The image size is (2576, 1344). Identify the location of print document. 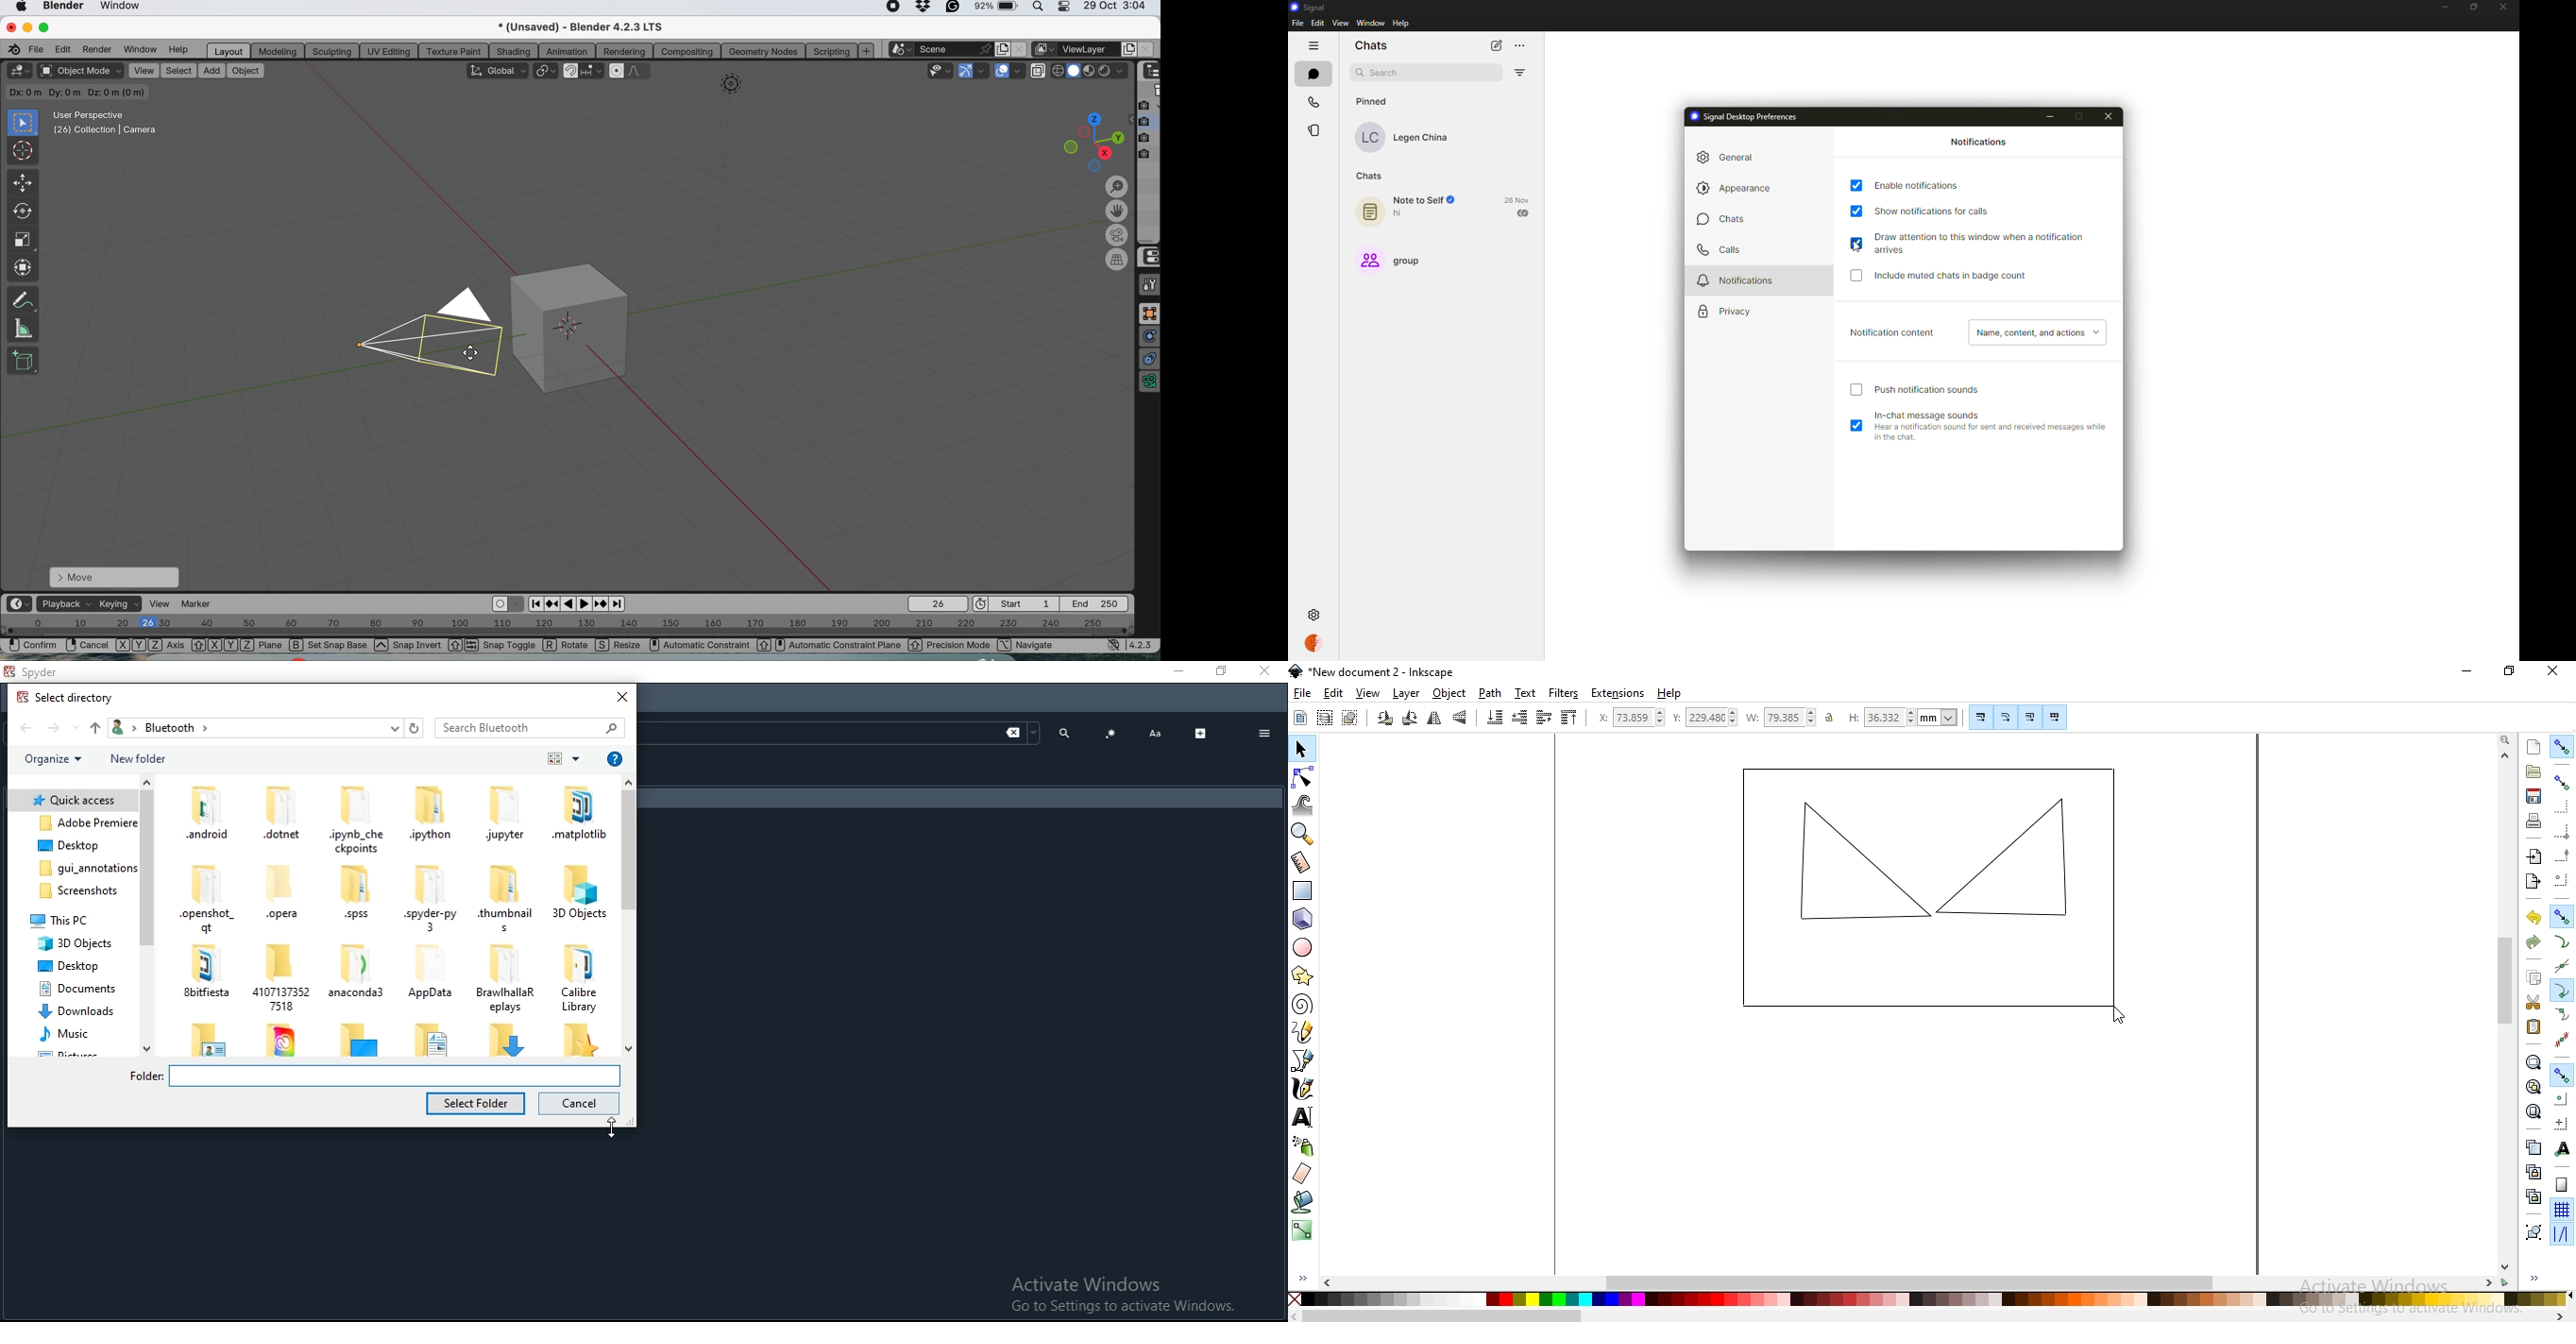
(2534, 820).